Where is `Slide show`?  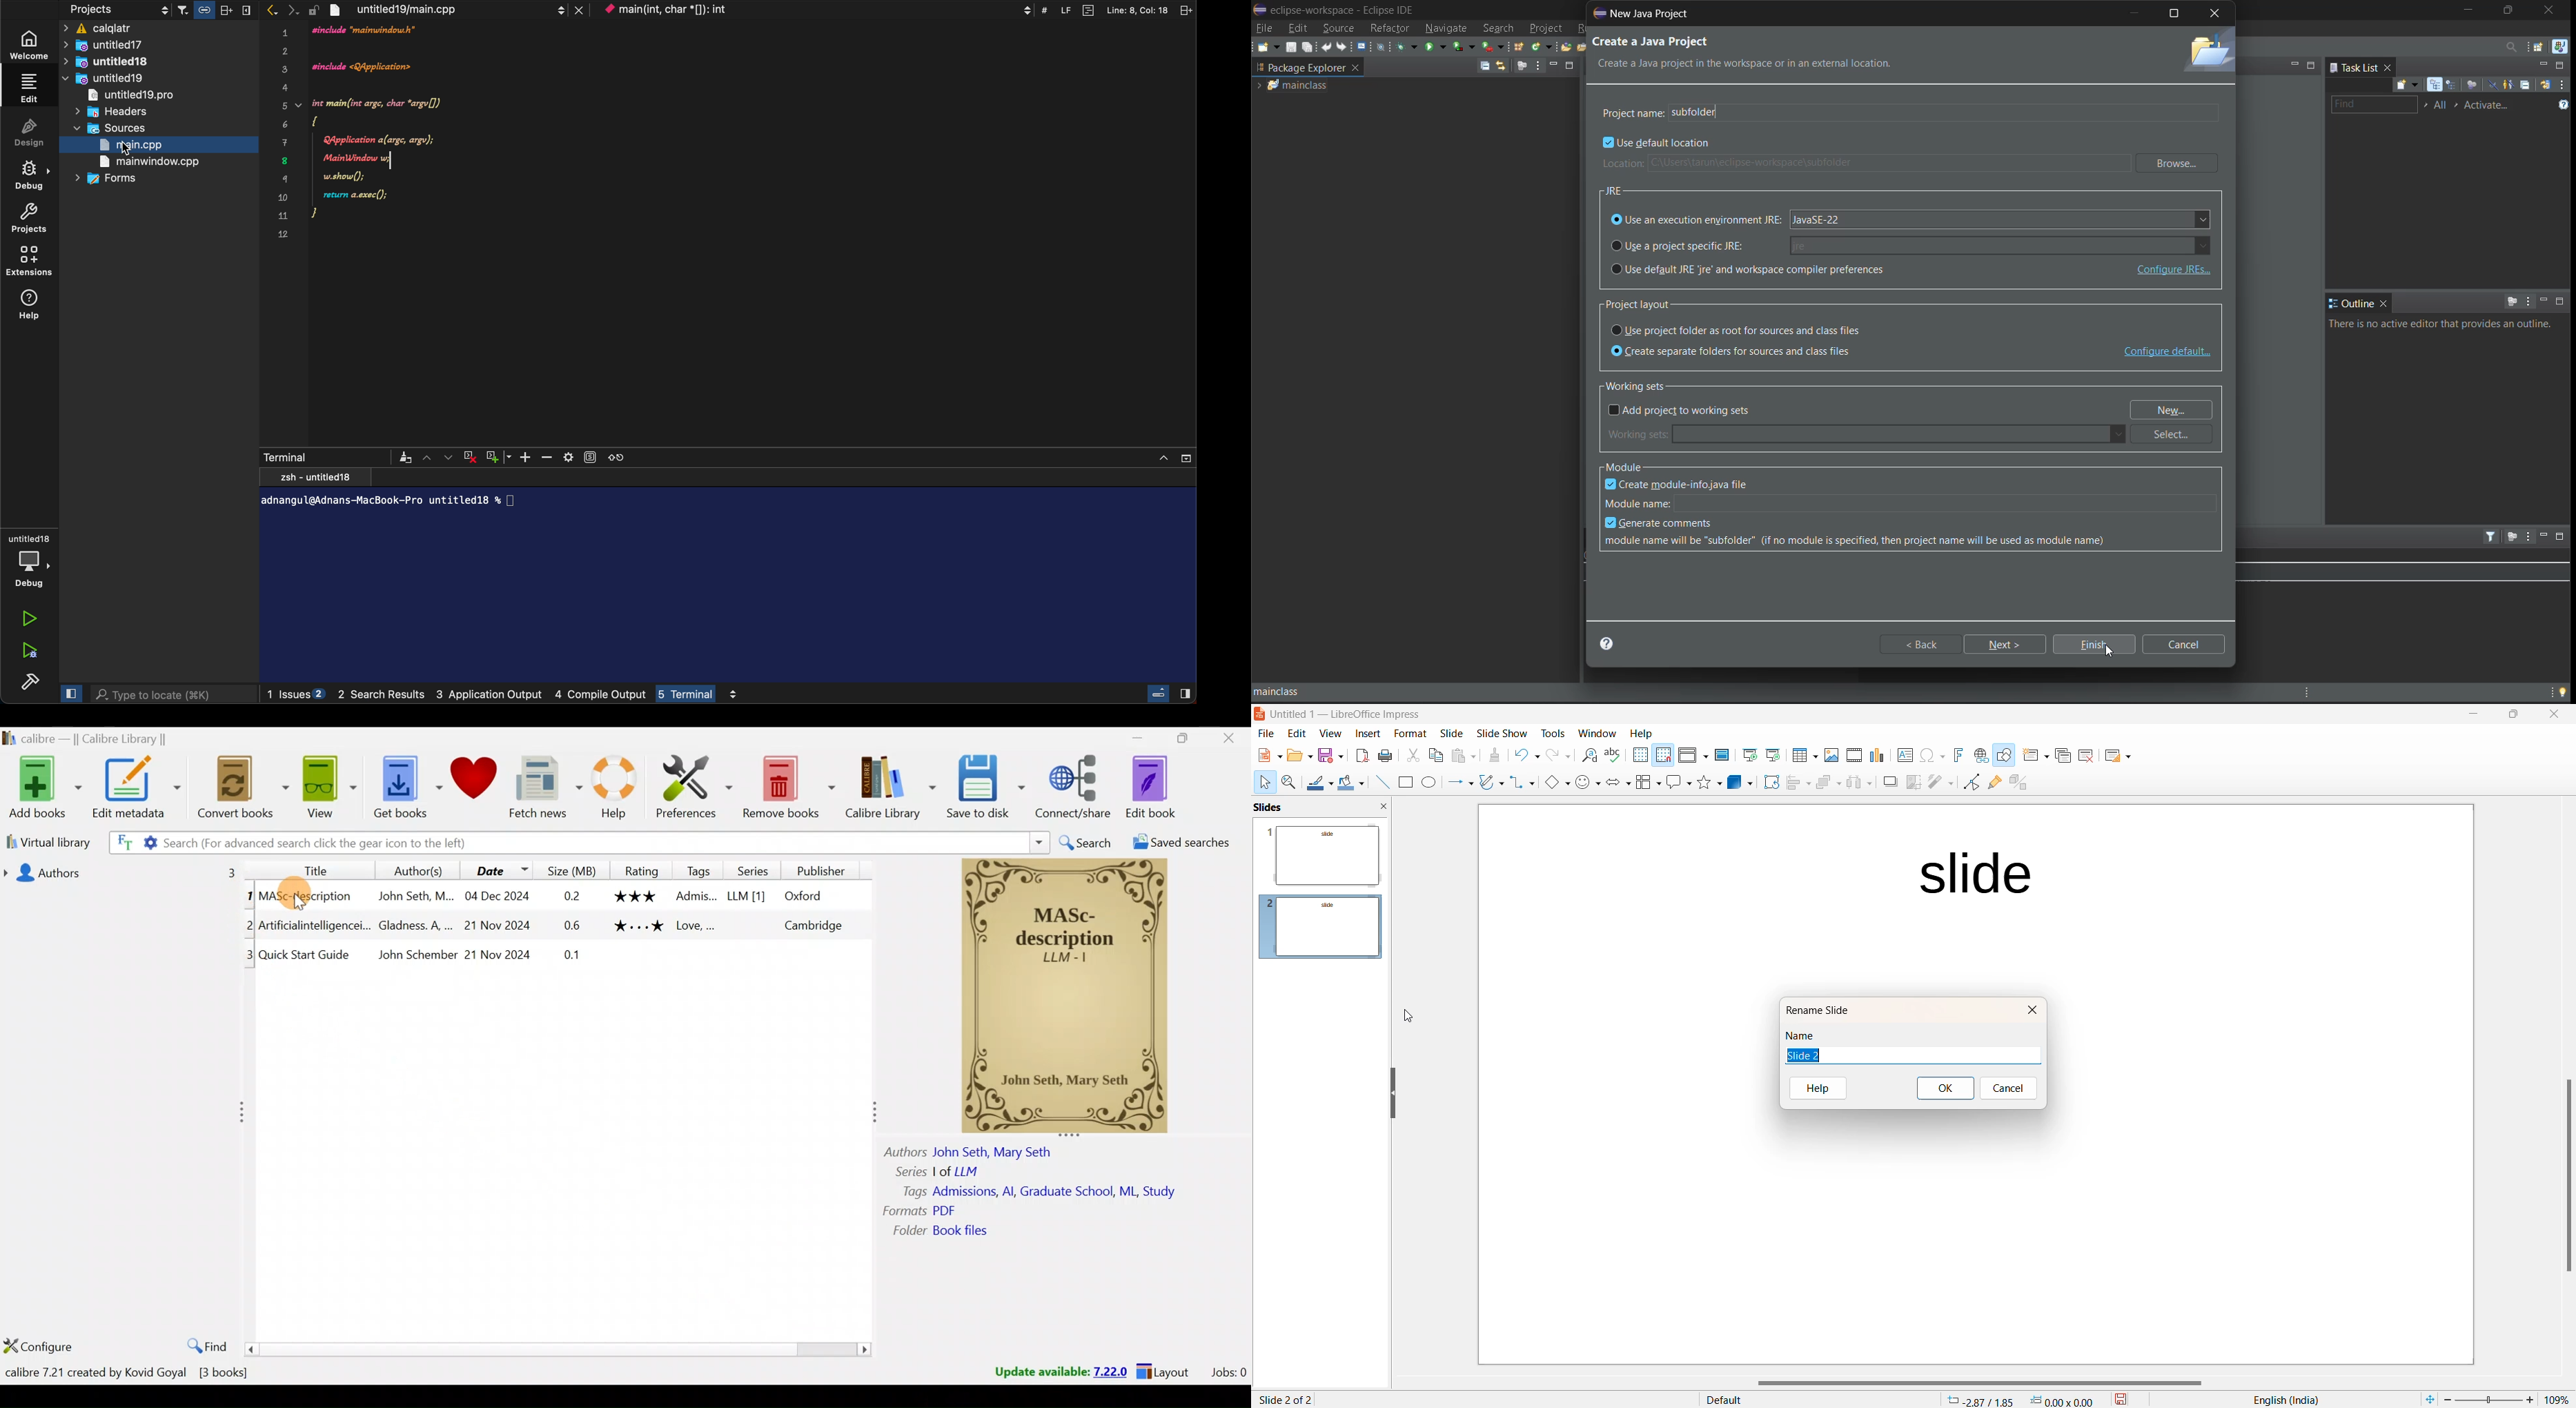
Slide show is located at coordinates (1501, 732).